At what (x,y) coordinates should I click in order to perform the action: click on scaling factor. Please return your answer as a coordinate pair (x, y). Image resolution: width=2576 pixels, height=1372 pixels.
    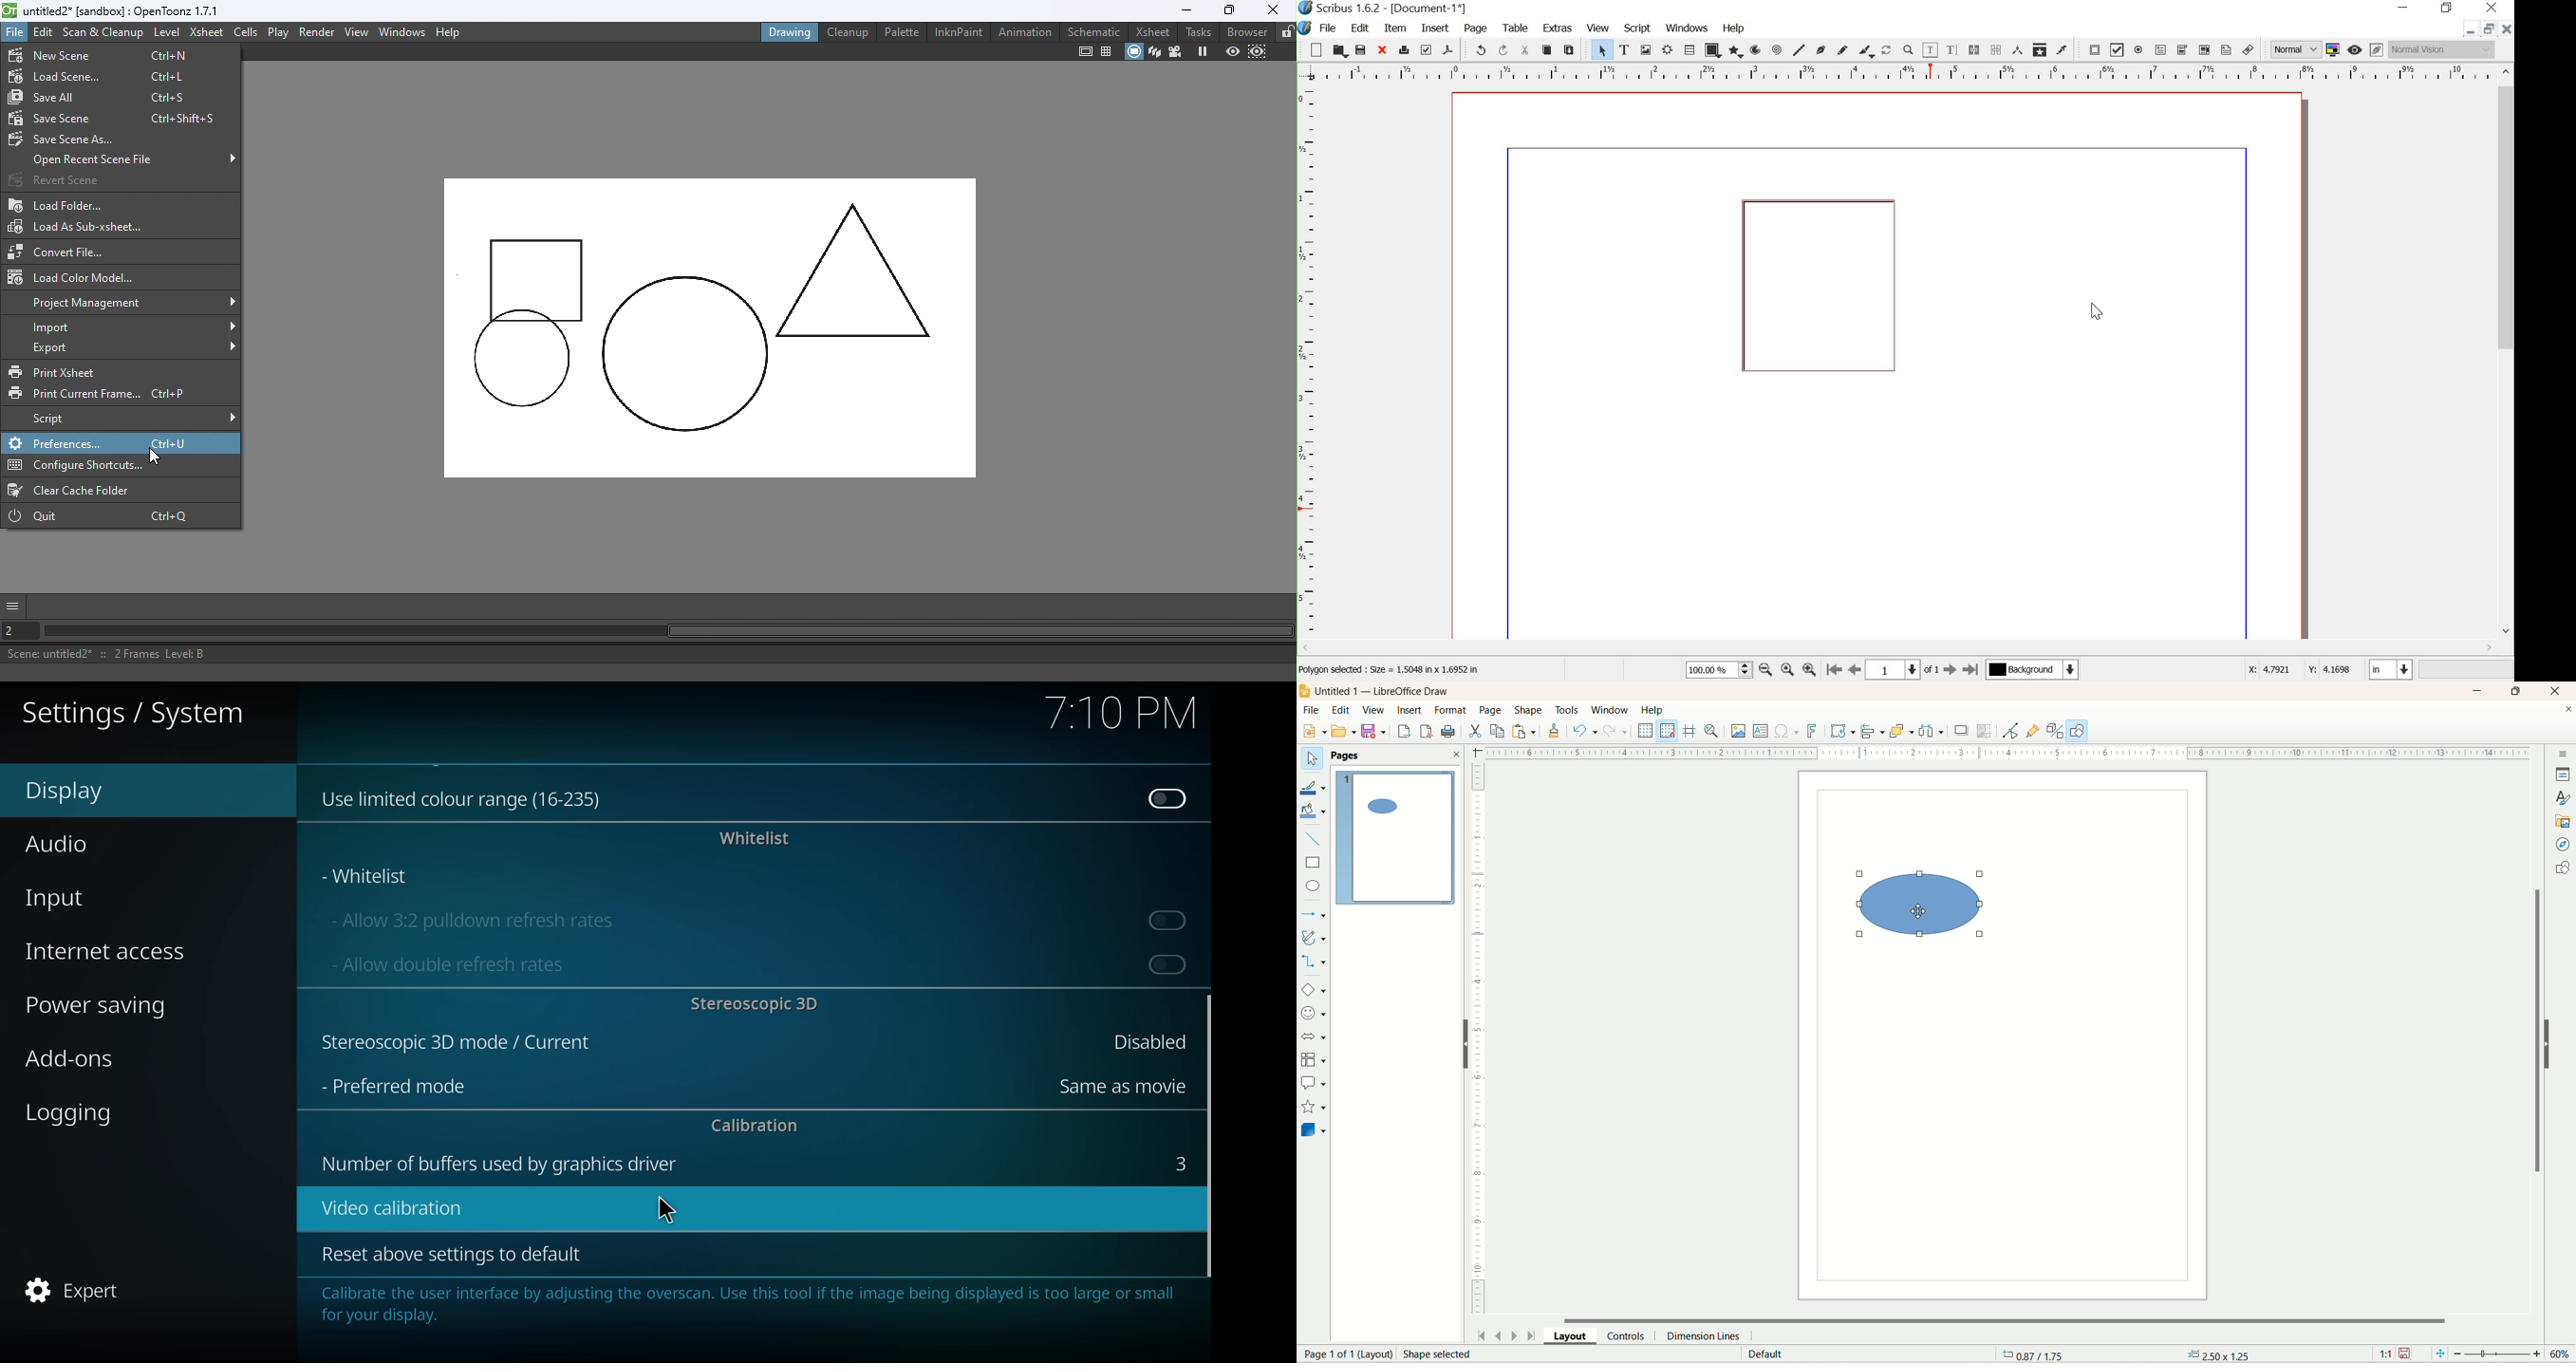
    Looking at the image, I should click on (2388, 1352).